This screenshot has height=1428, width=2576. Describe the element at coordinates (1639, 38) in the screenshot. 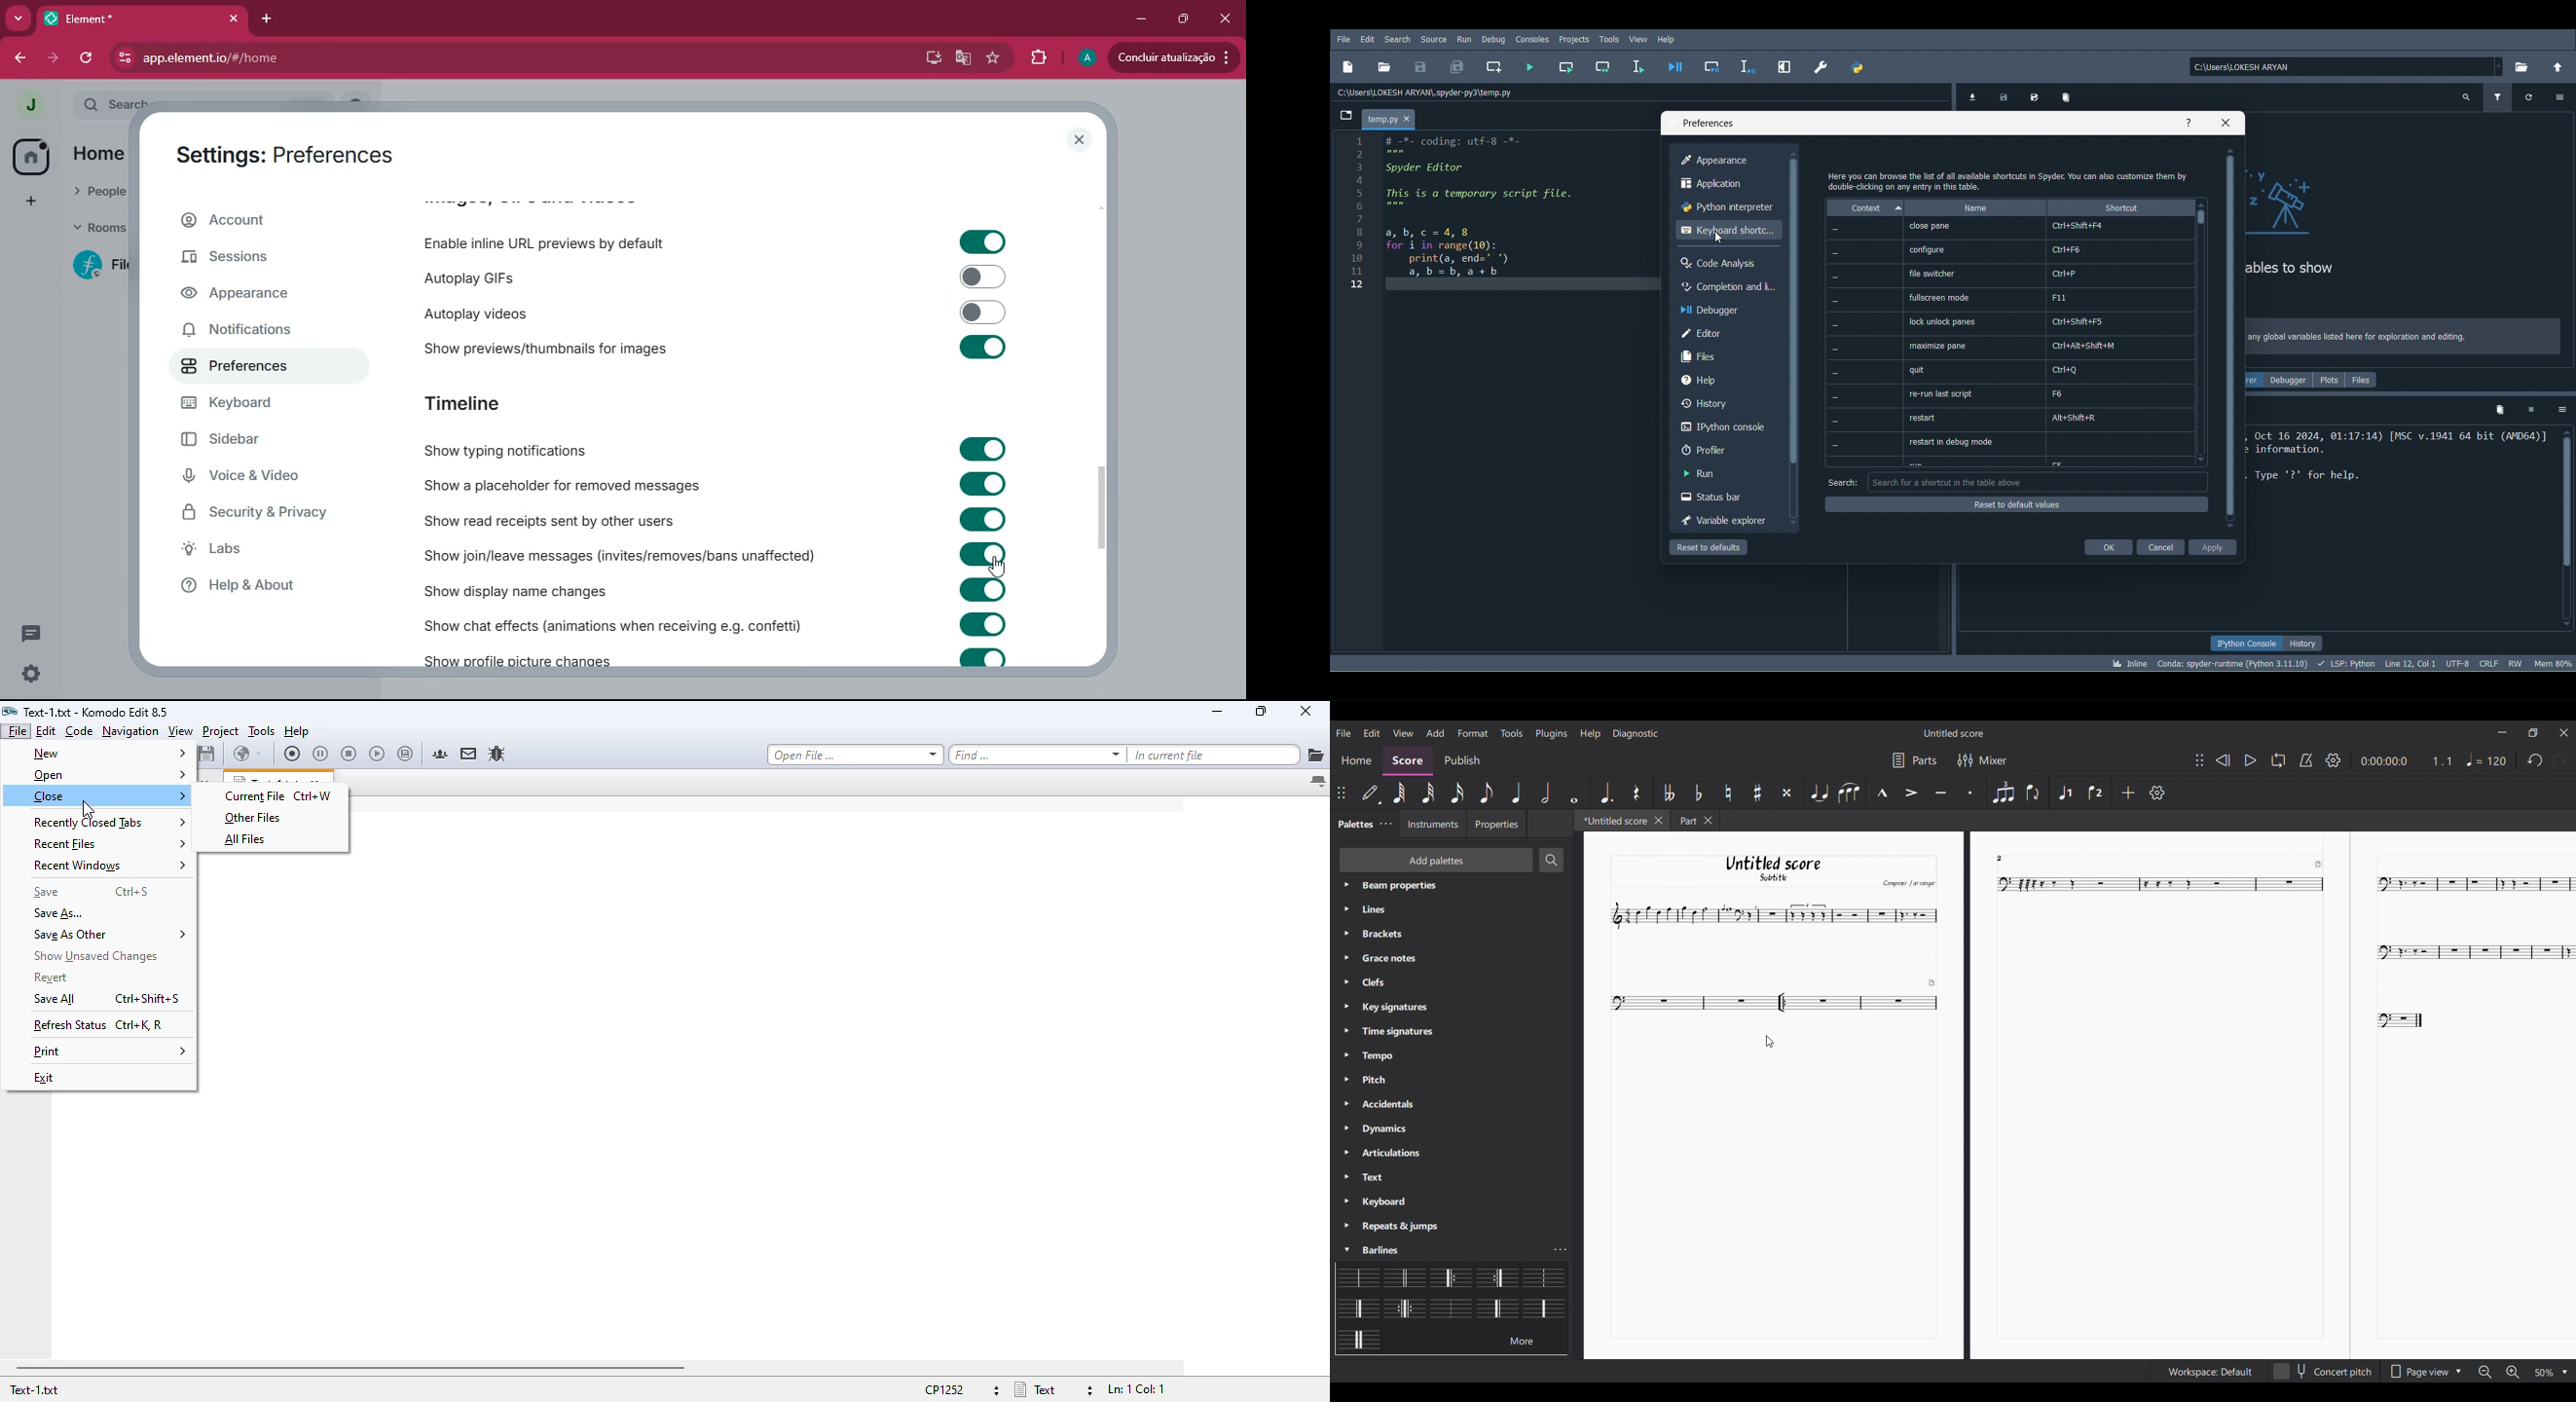

I see `view` at that location.